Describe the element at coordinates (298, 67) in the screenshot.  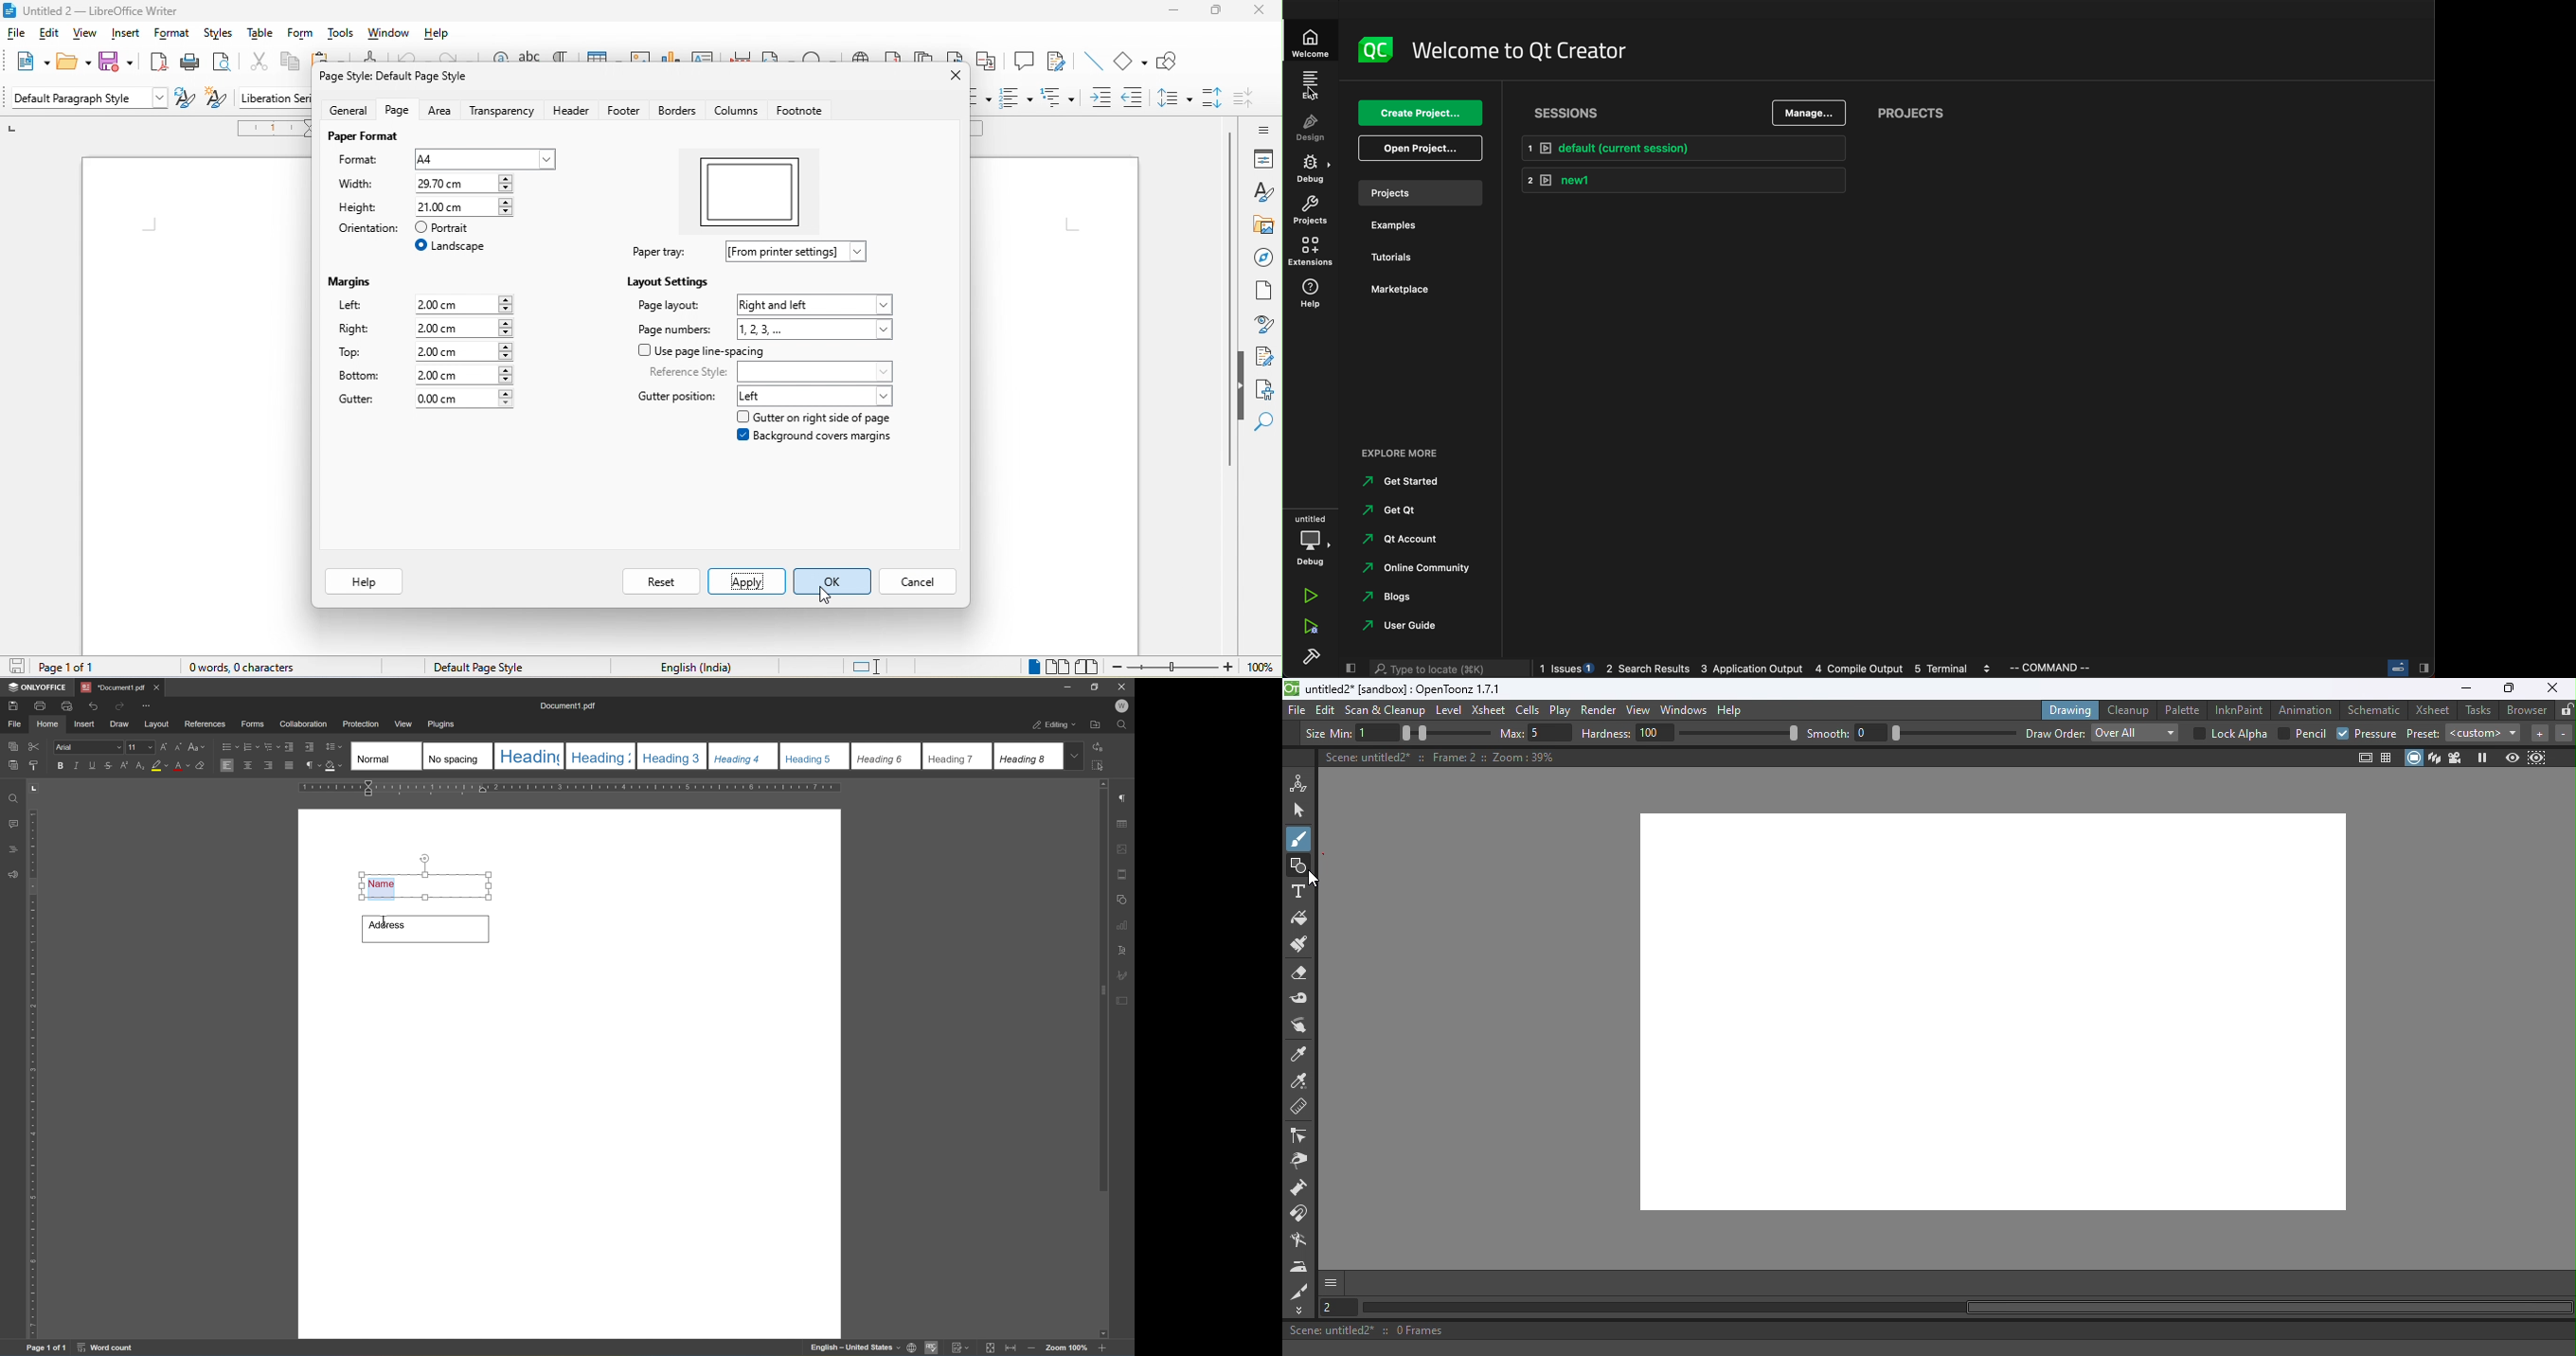
I see `copy` at that location.